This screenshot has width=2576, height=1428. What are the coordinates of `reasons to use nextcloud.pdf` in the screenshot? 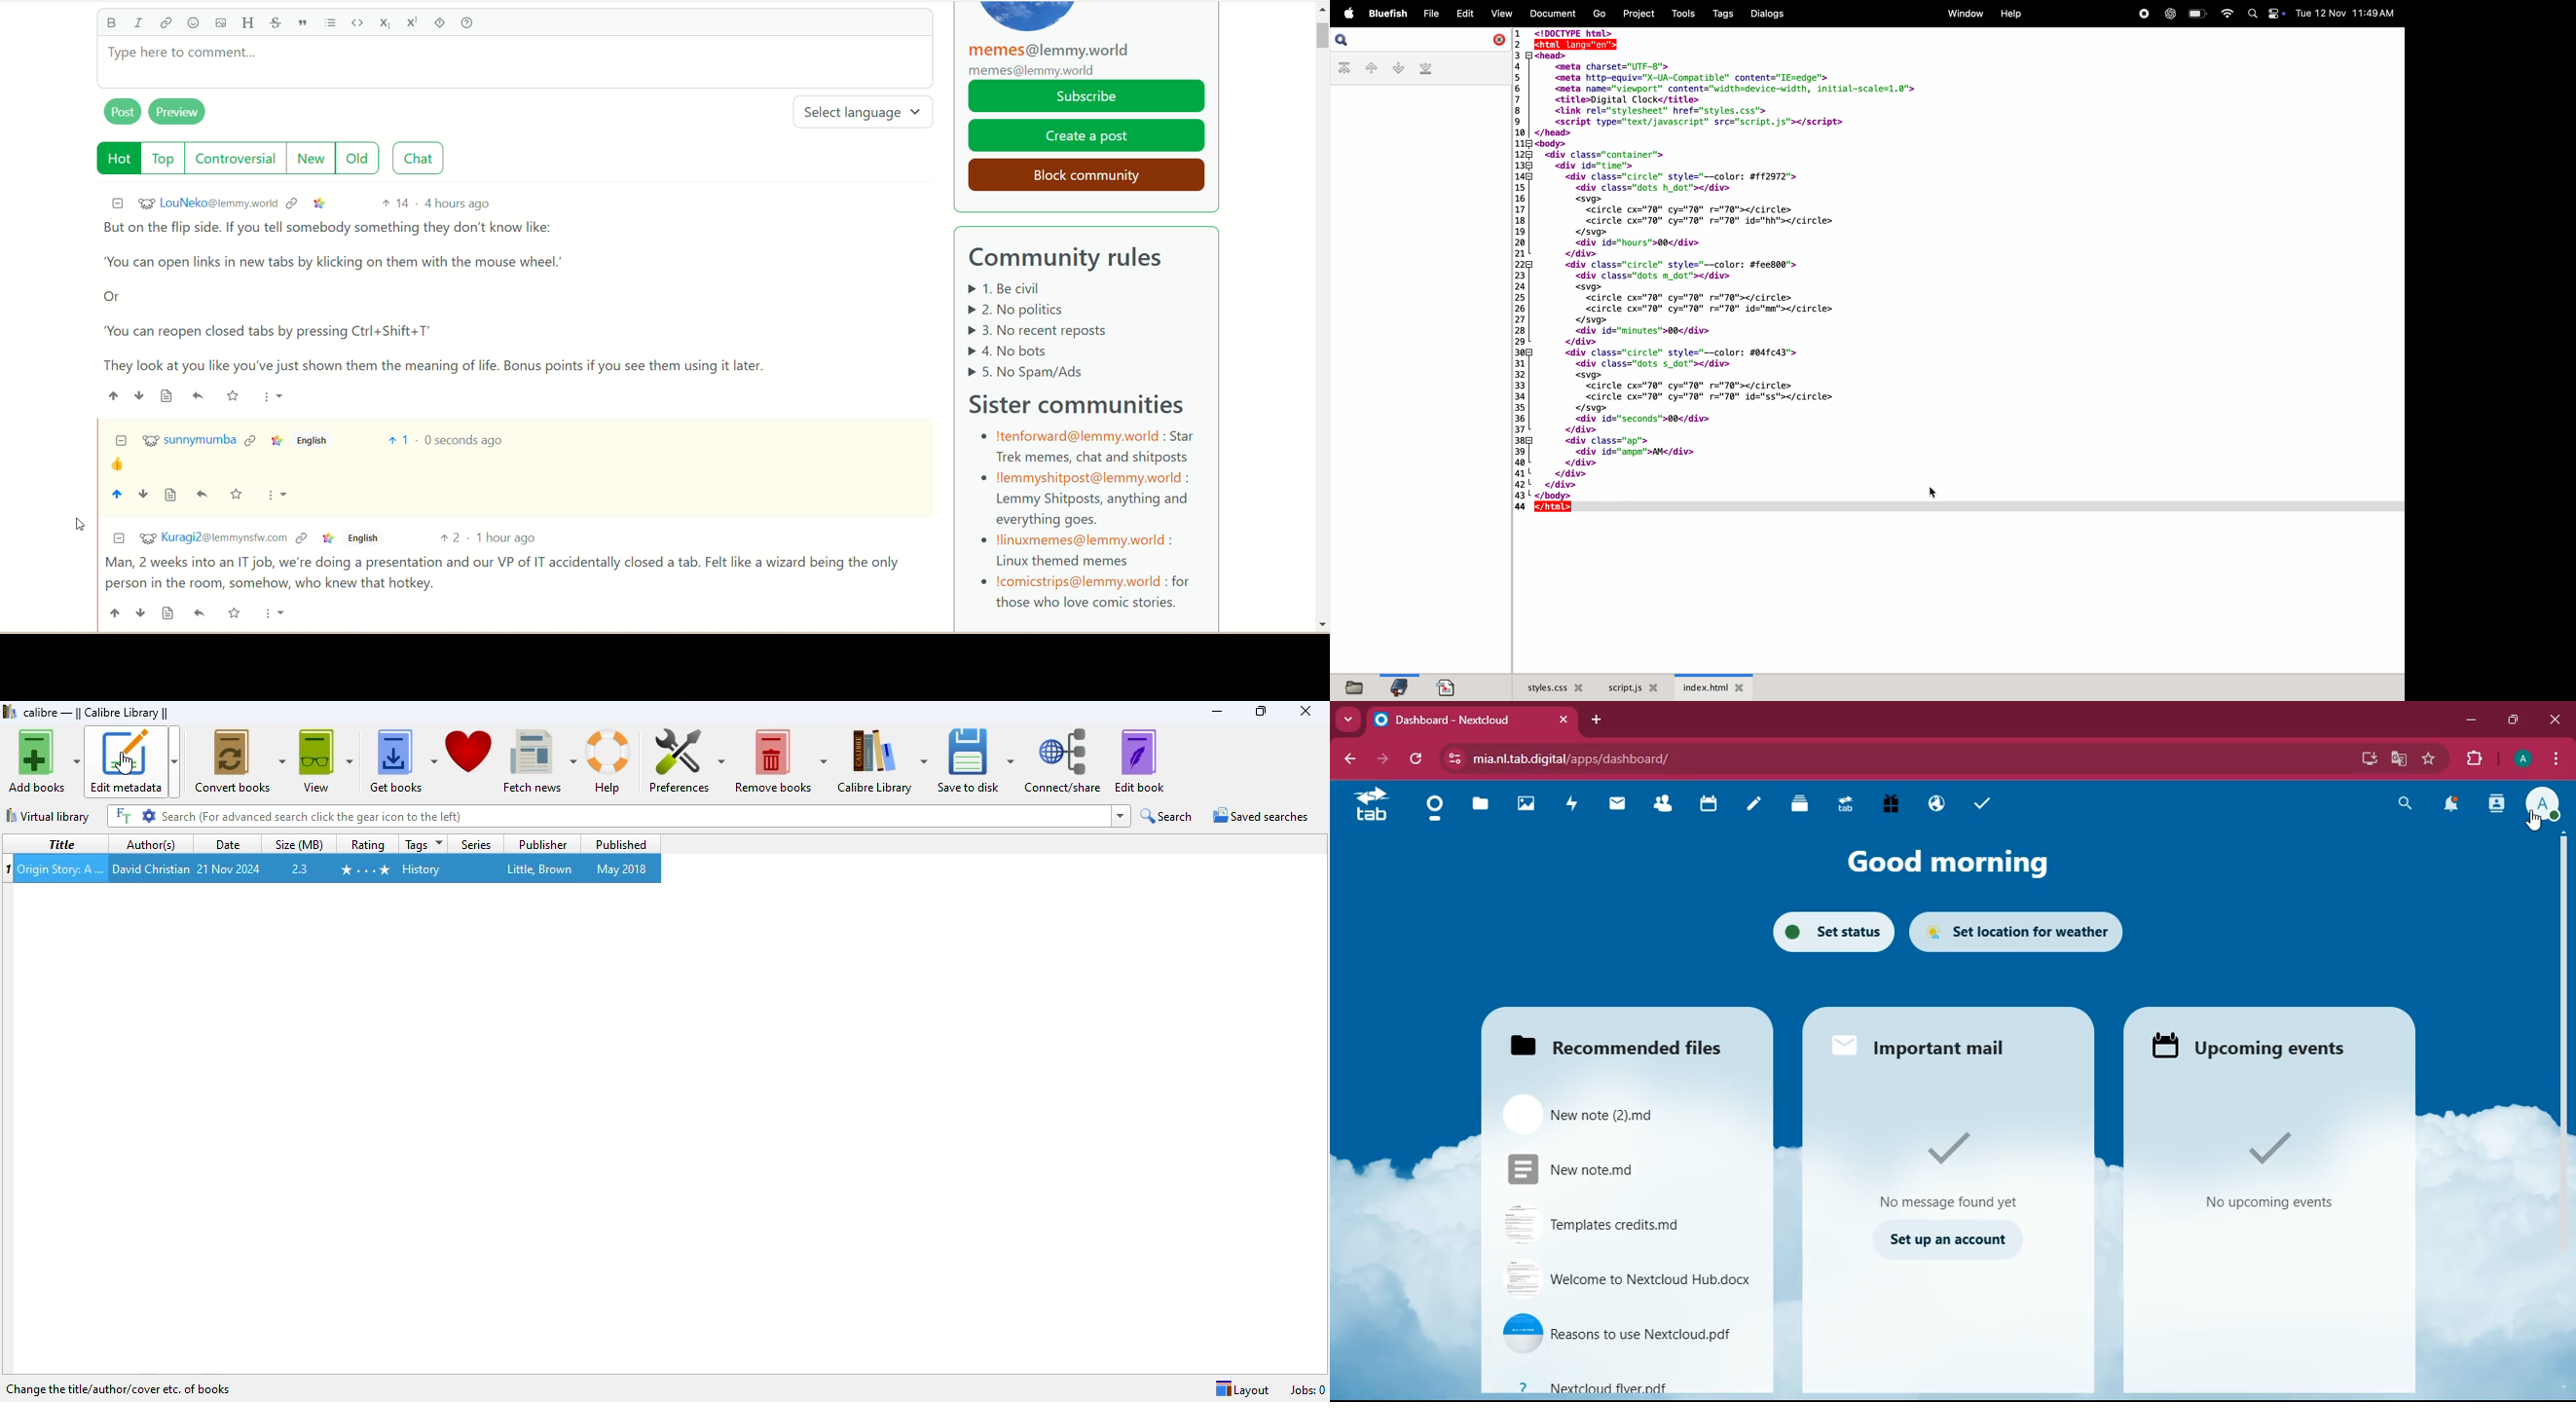 It's located at (1622, 1332).